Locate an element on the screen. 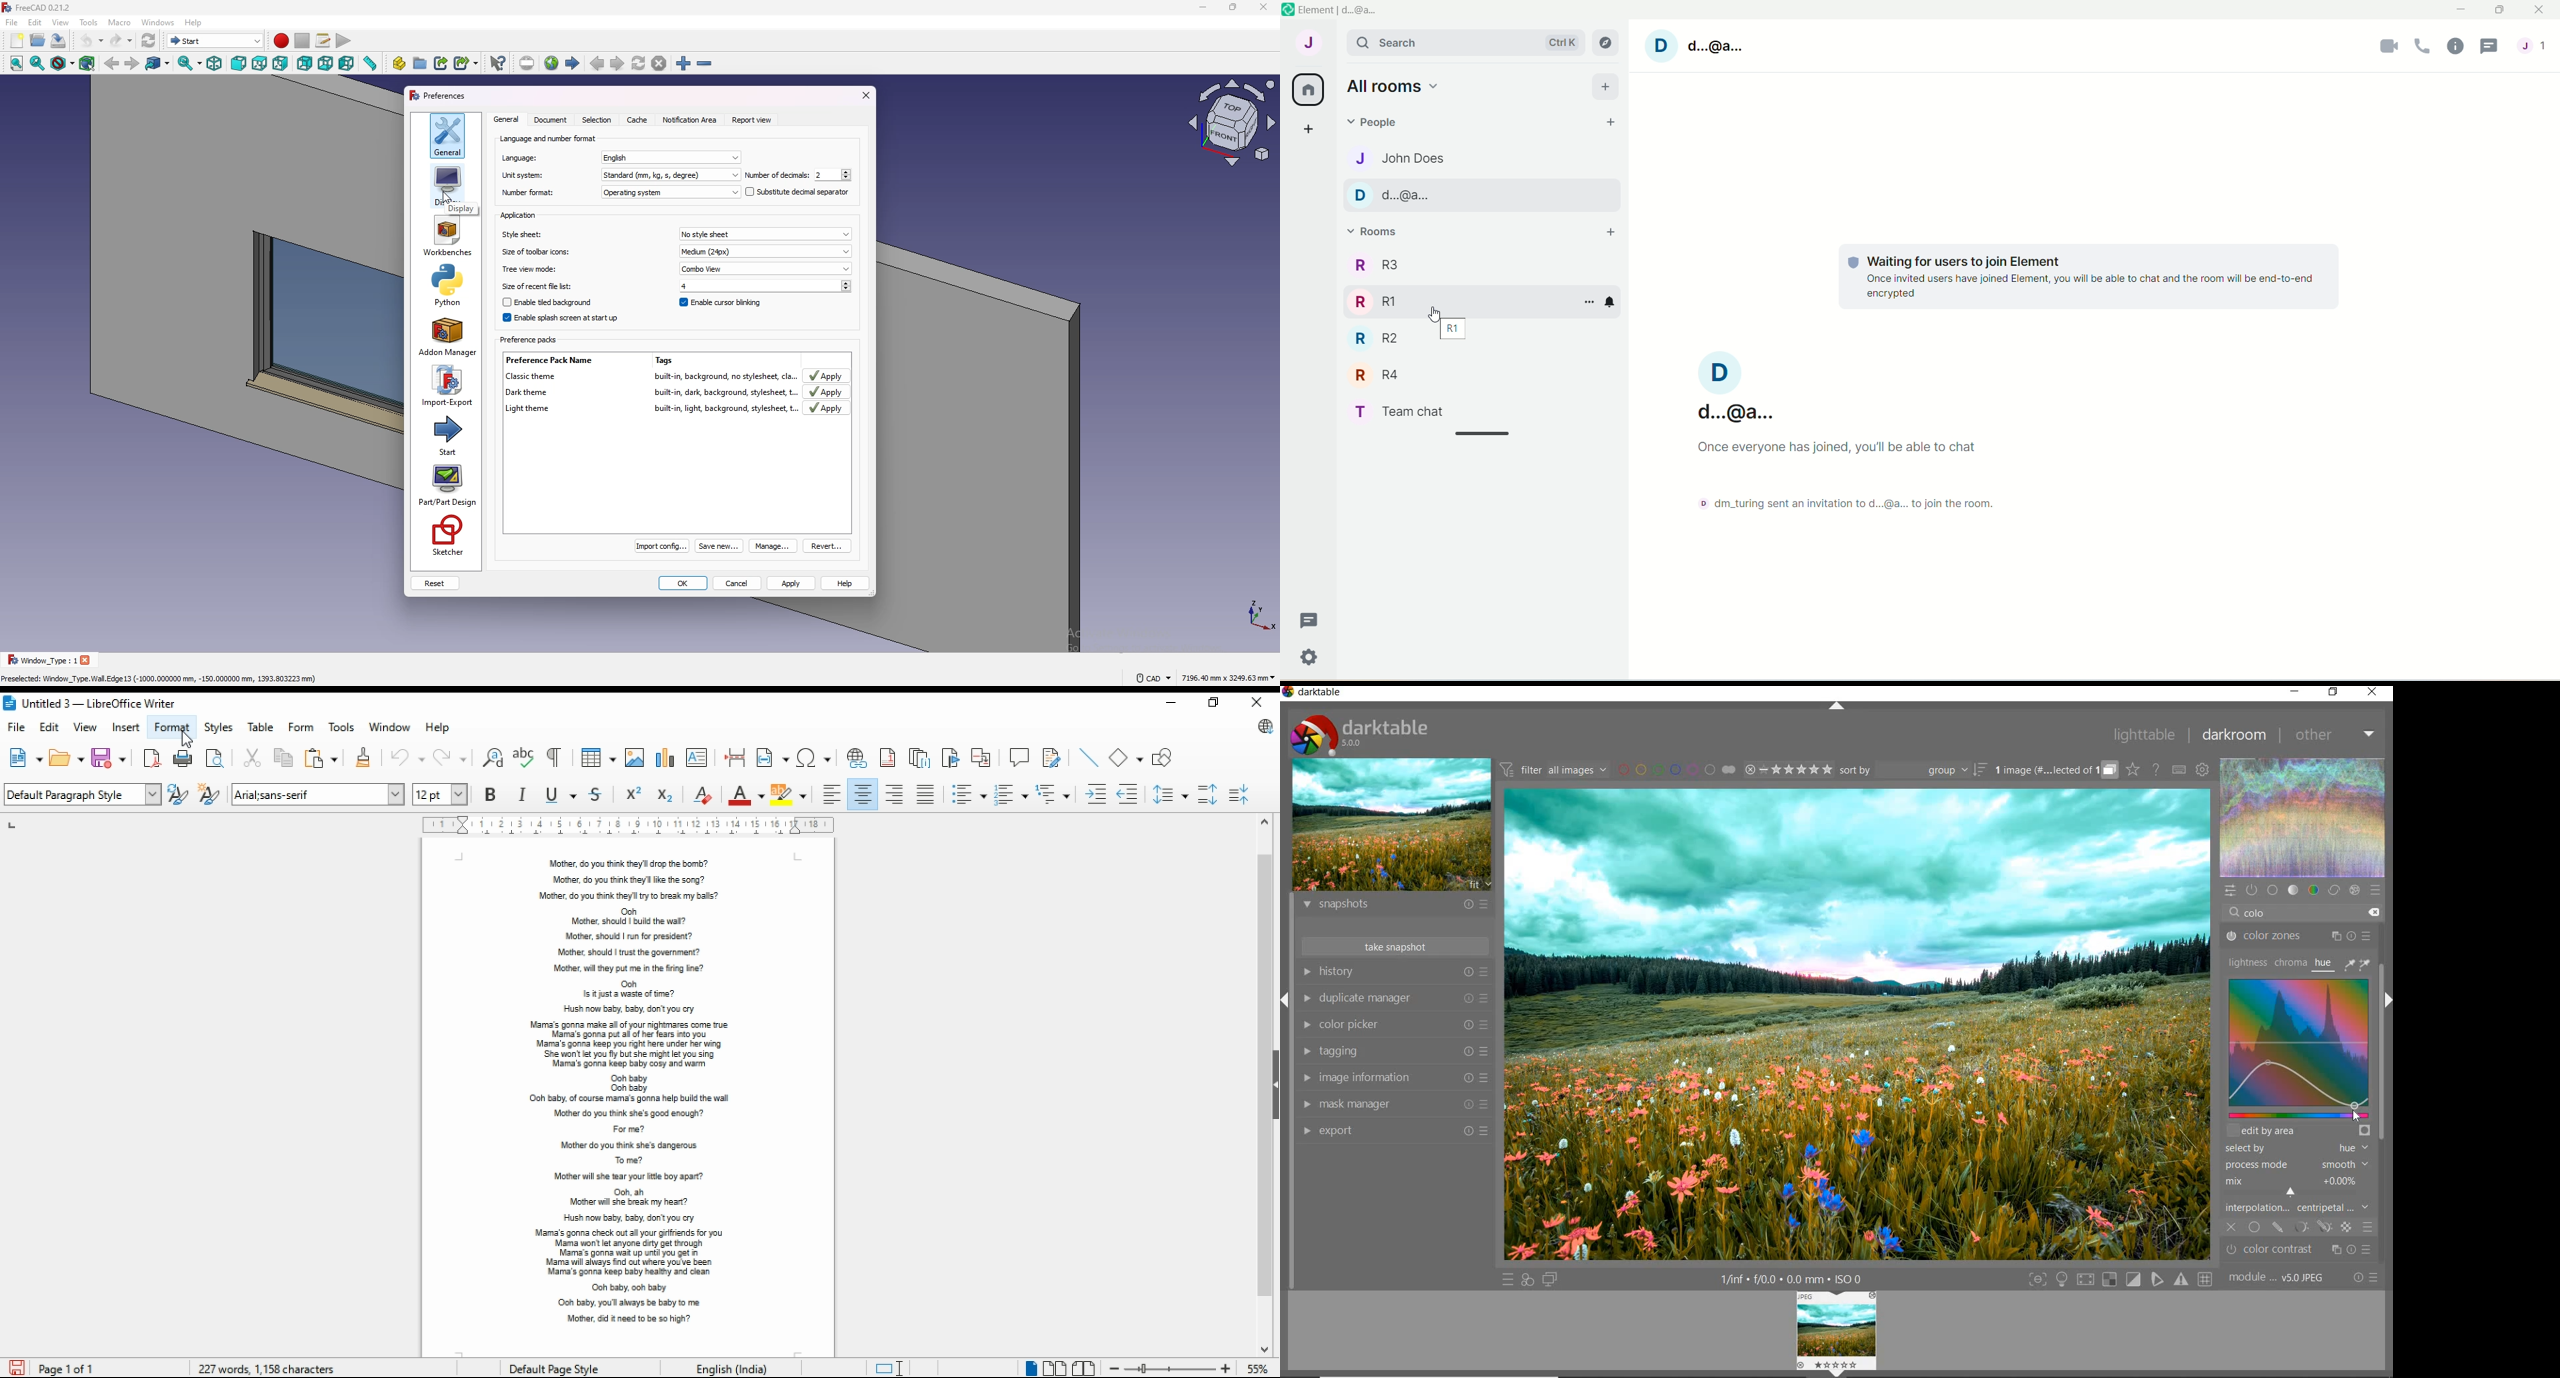  D d..@a.. is located at coordinates (1391, 197).